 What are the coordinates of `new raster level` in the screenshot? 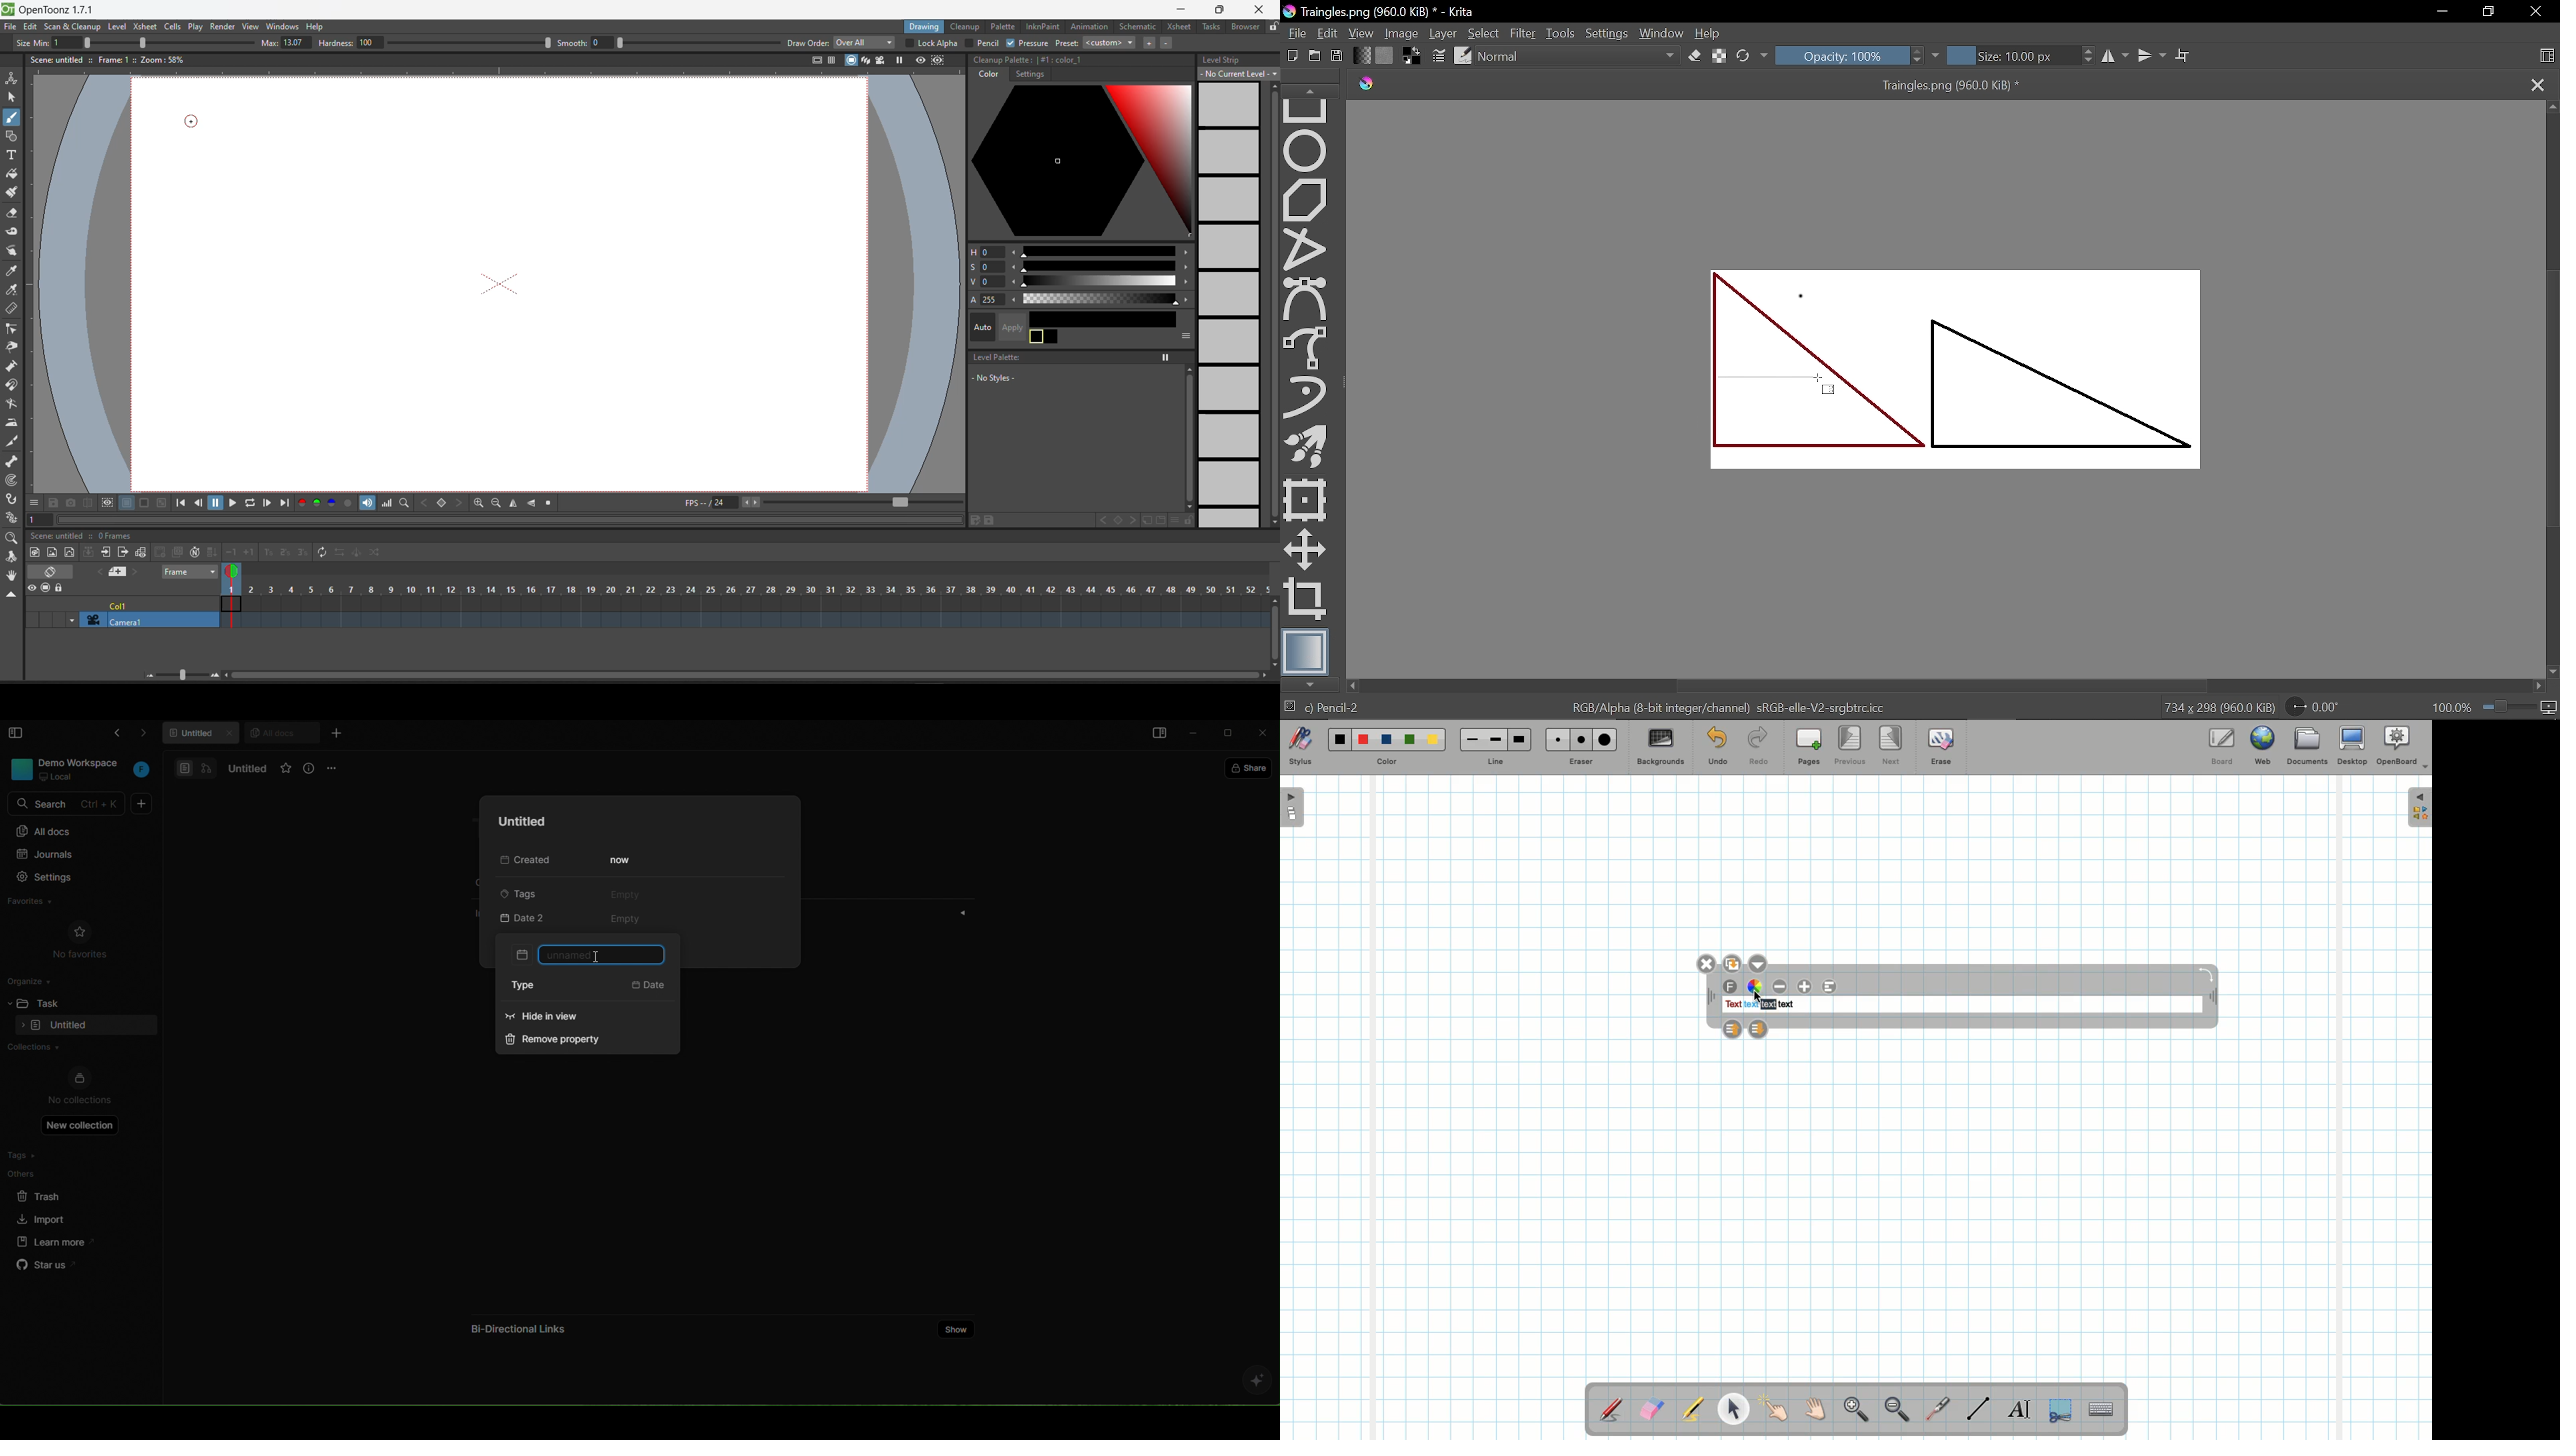 It's located at (53, 551).